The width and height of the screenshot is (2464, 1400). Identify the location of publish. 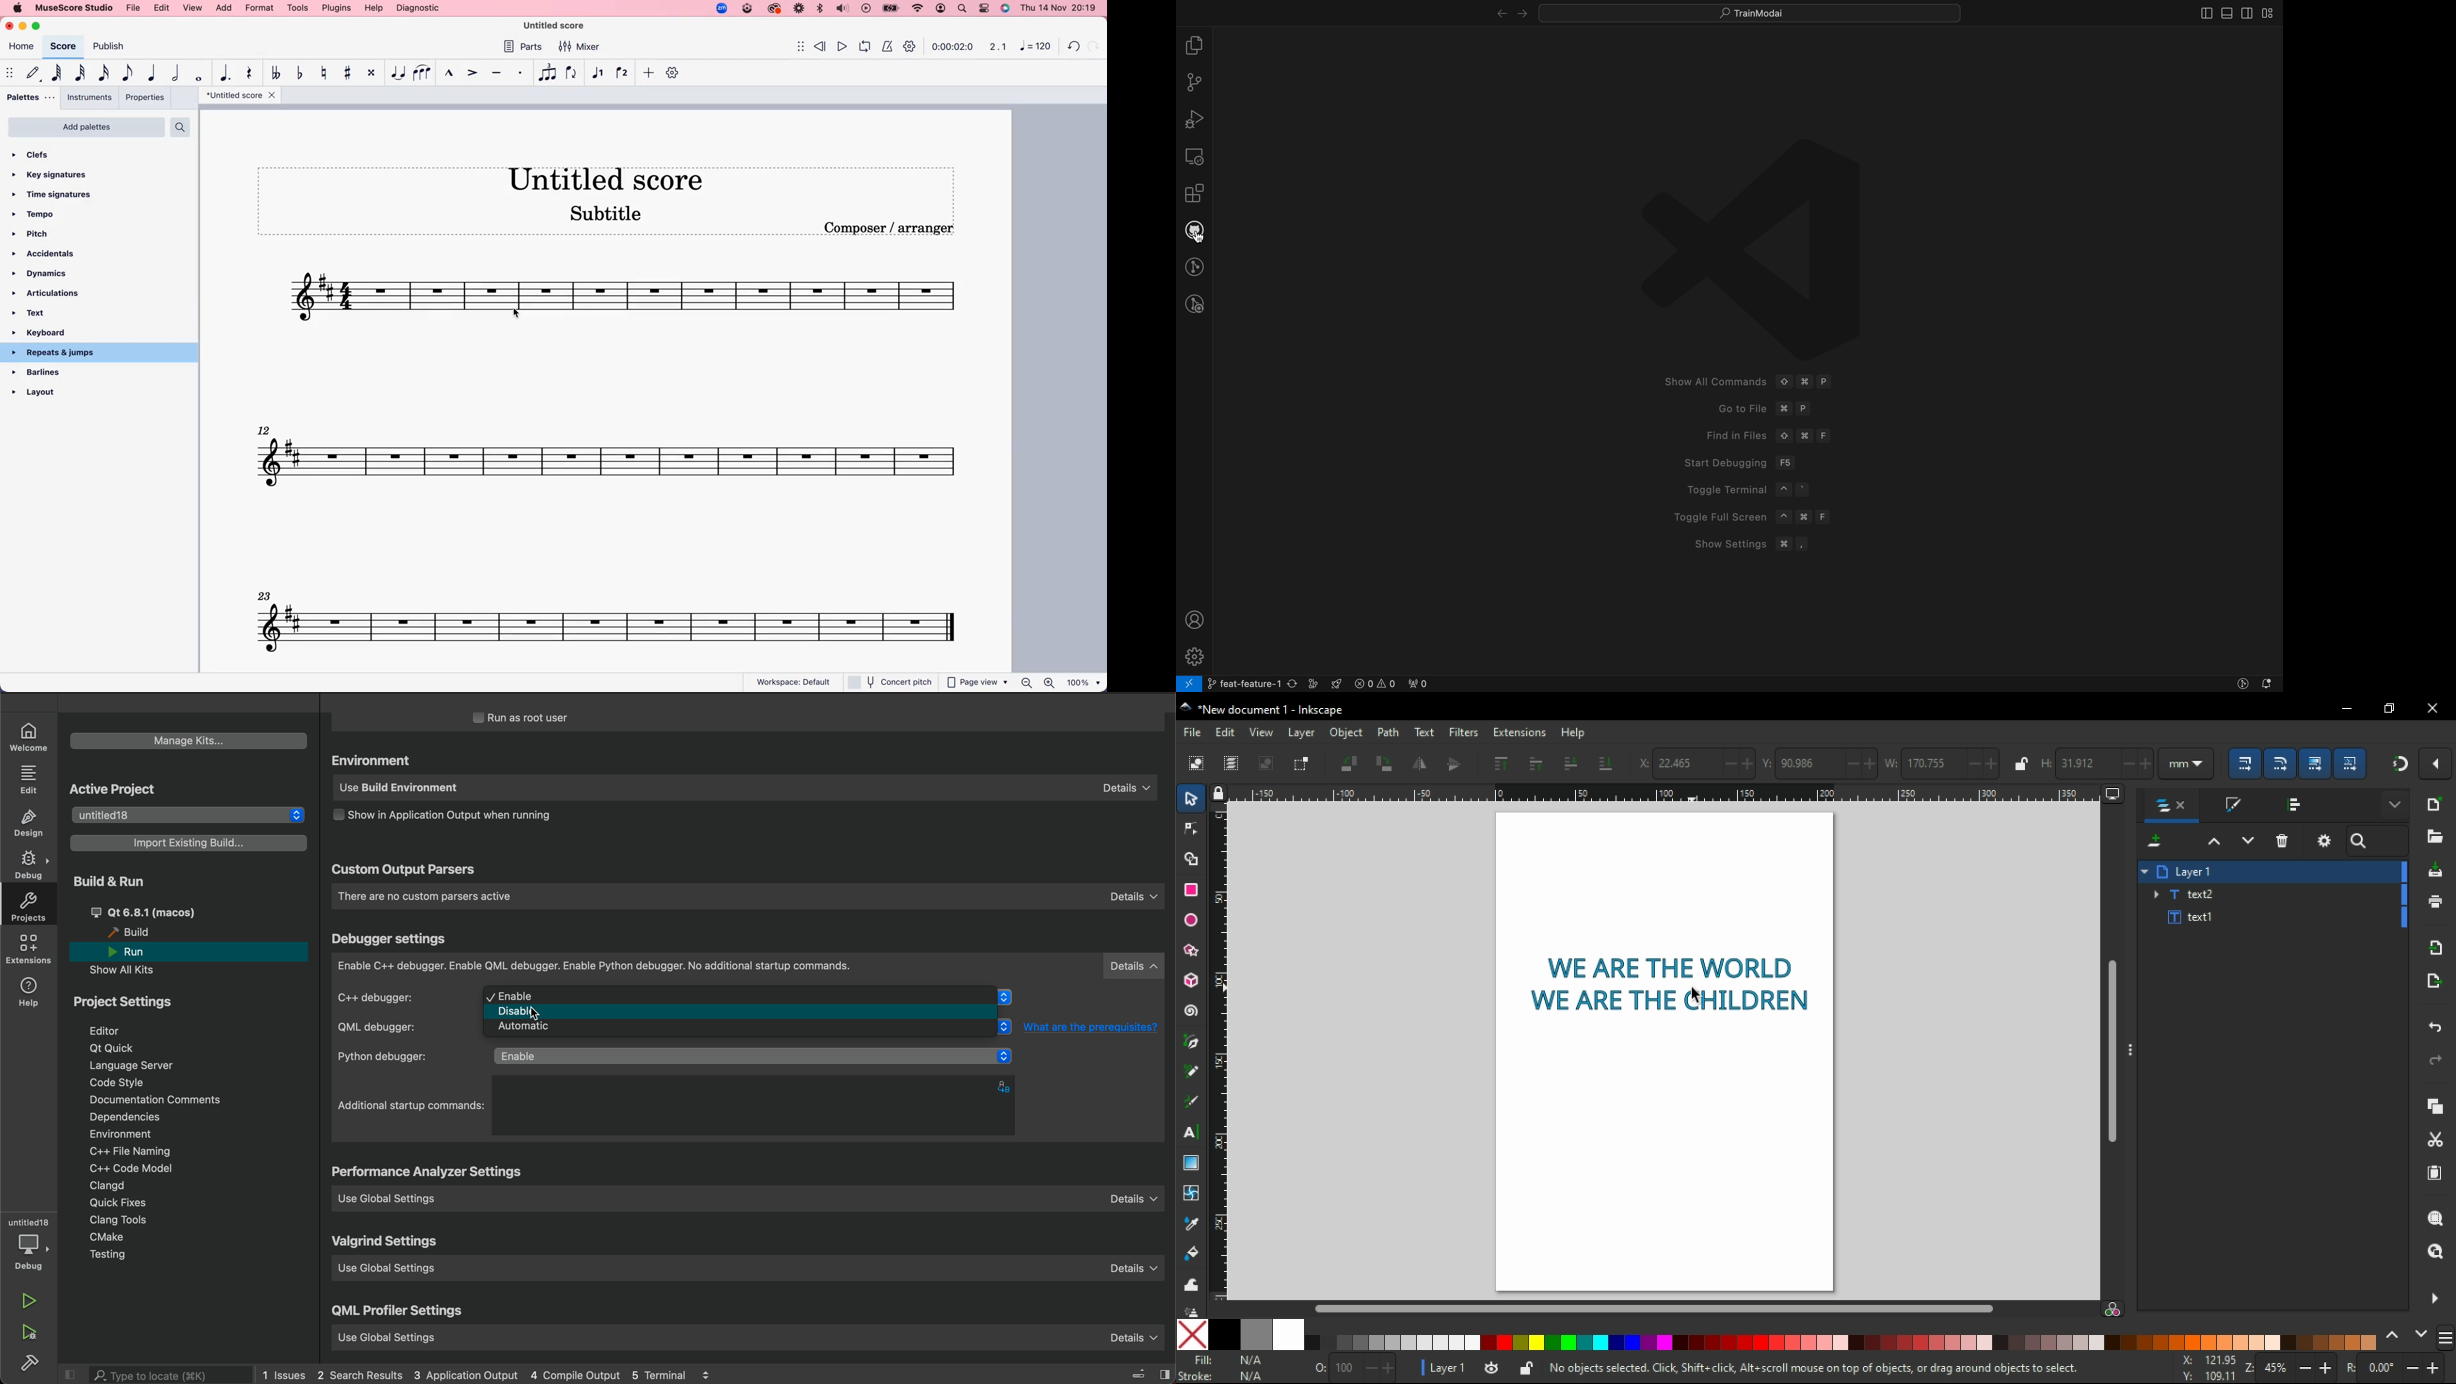
(112, 47).